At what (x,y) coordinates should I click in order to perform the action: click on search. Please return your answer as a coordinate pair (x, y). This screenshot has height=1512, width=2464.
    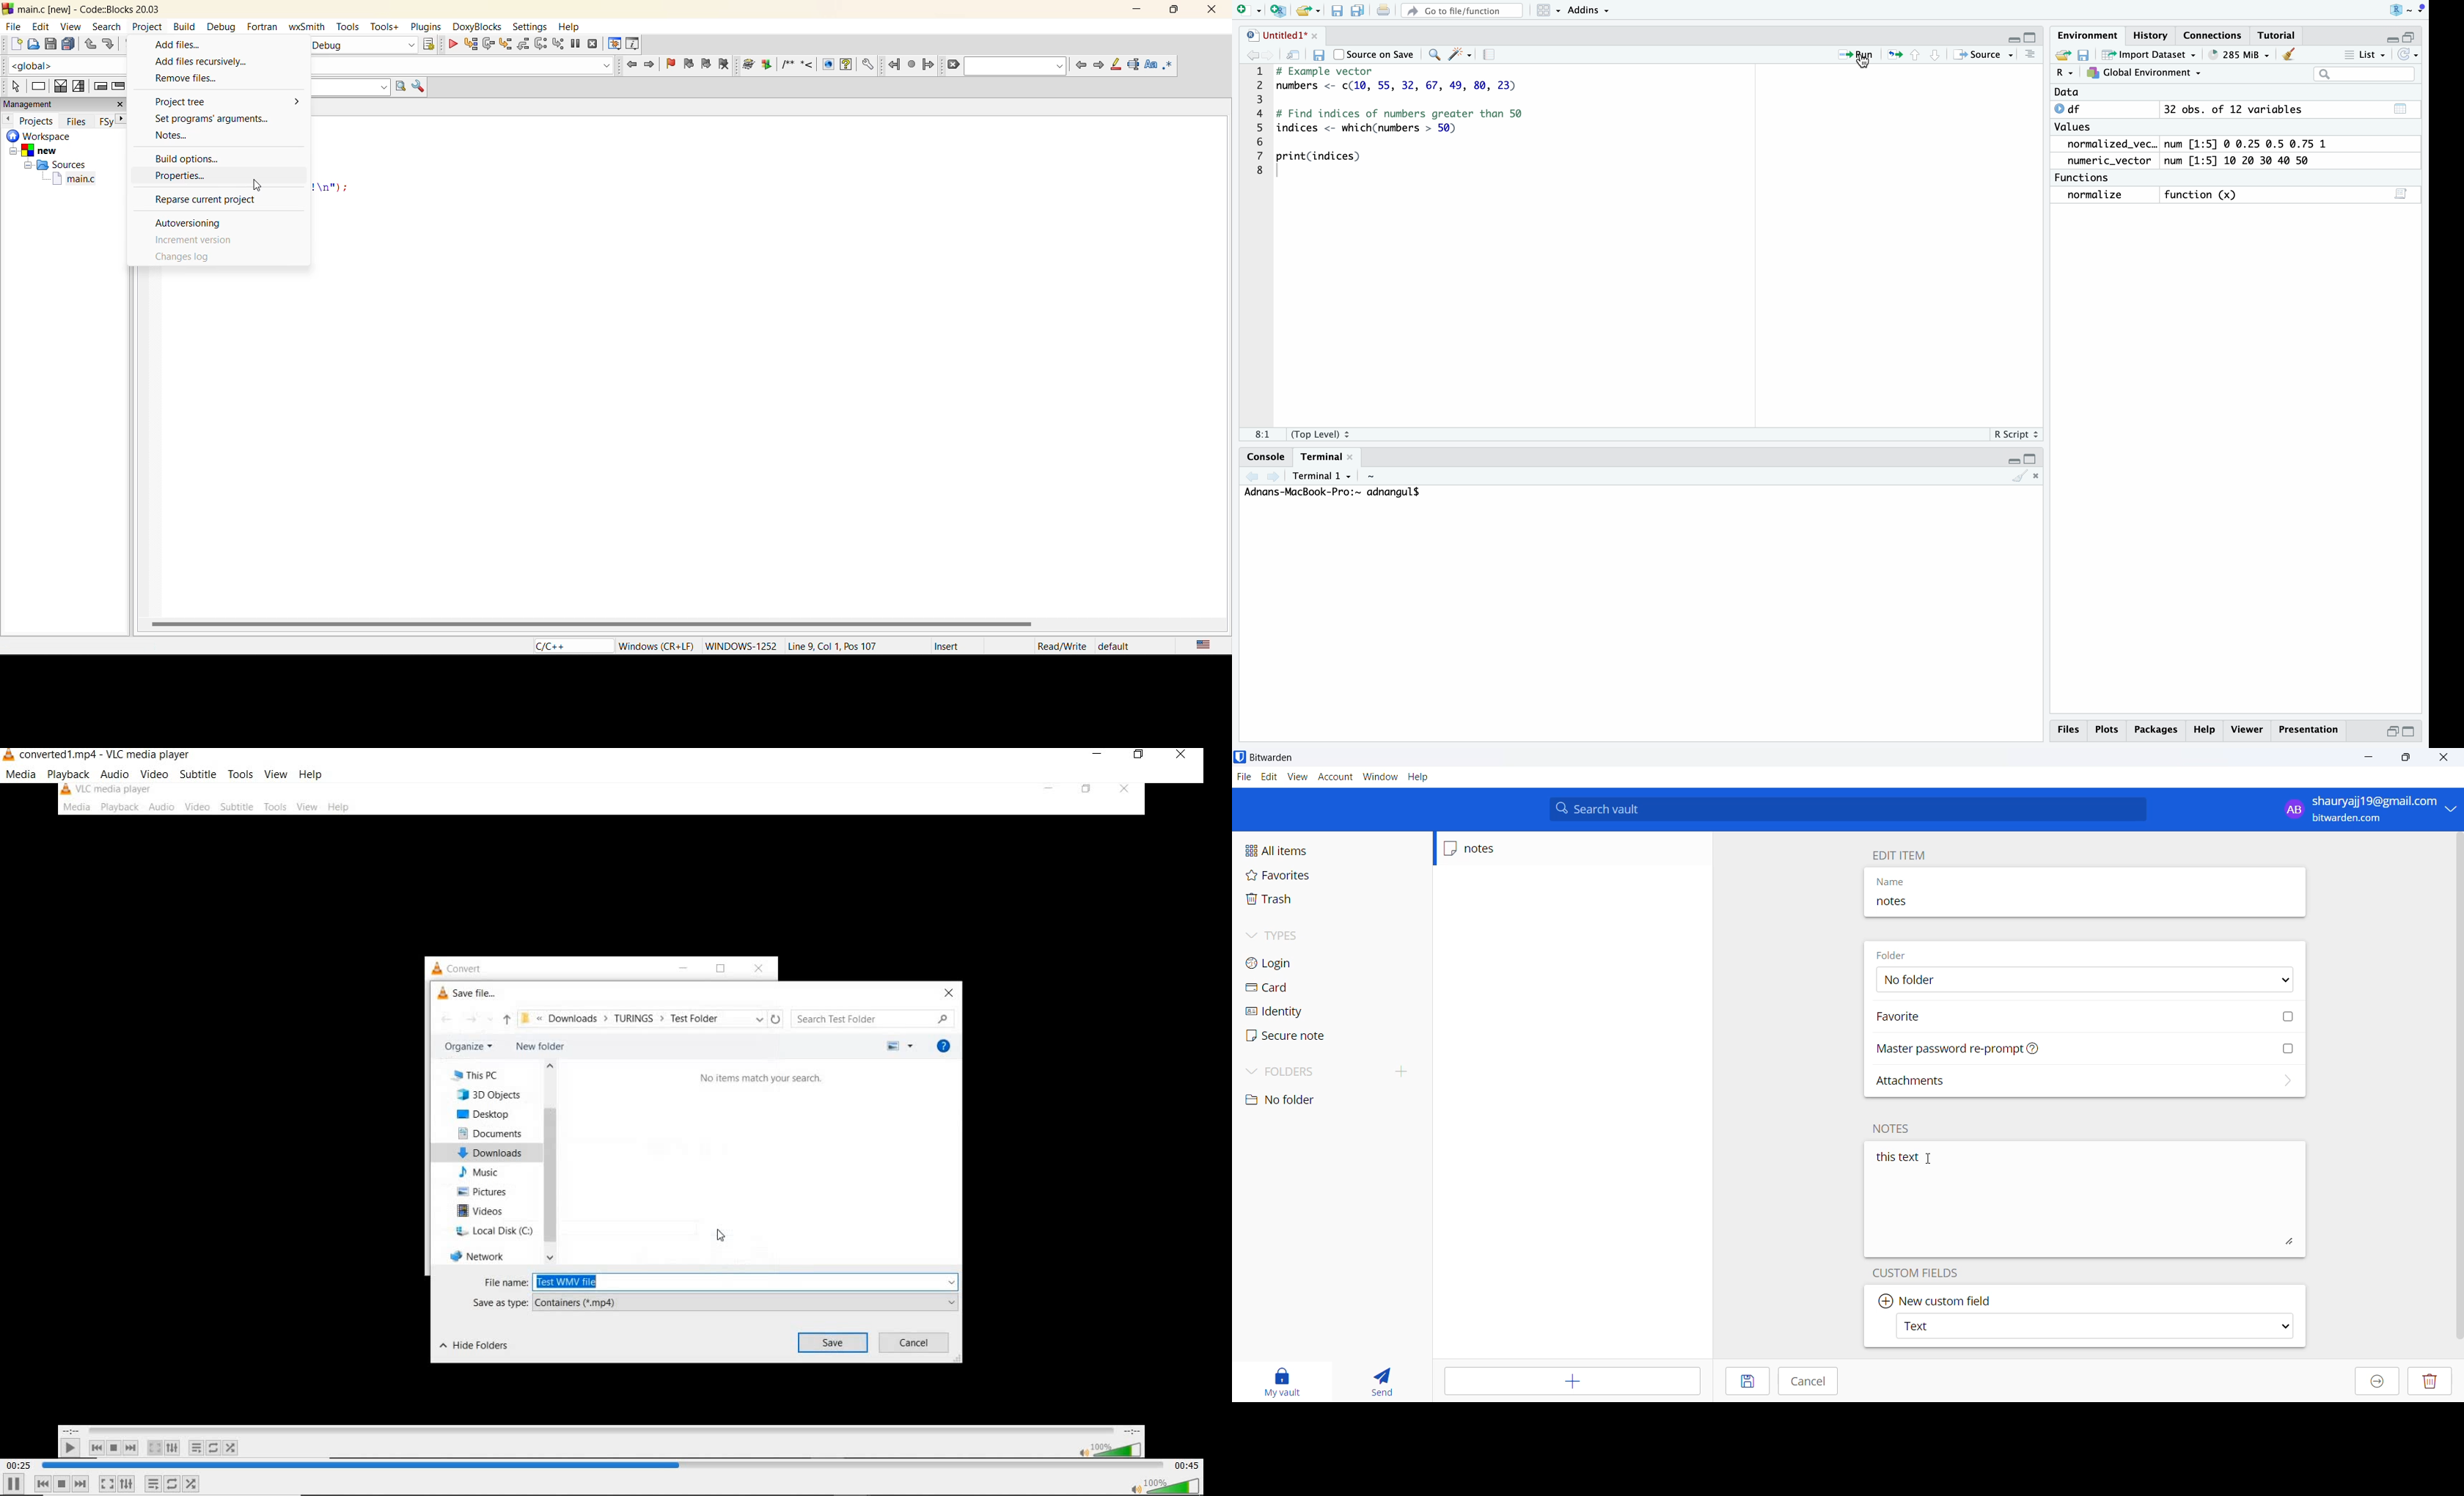
    Looking at the image, I should click on (1433, 55).